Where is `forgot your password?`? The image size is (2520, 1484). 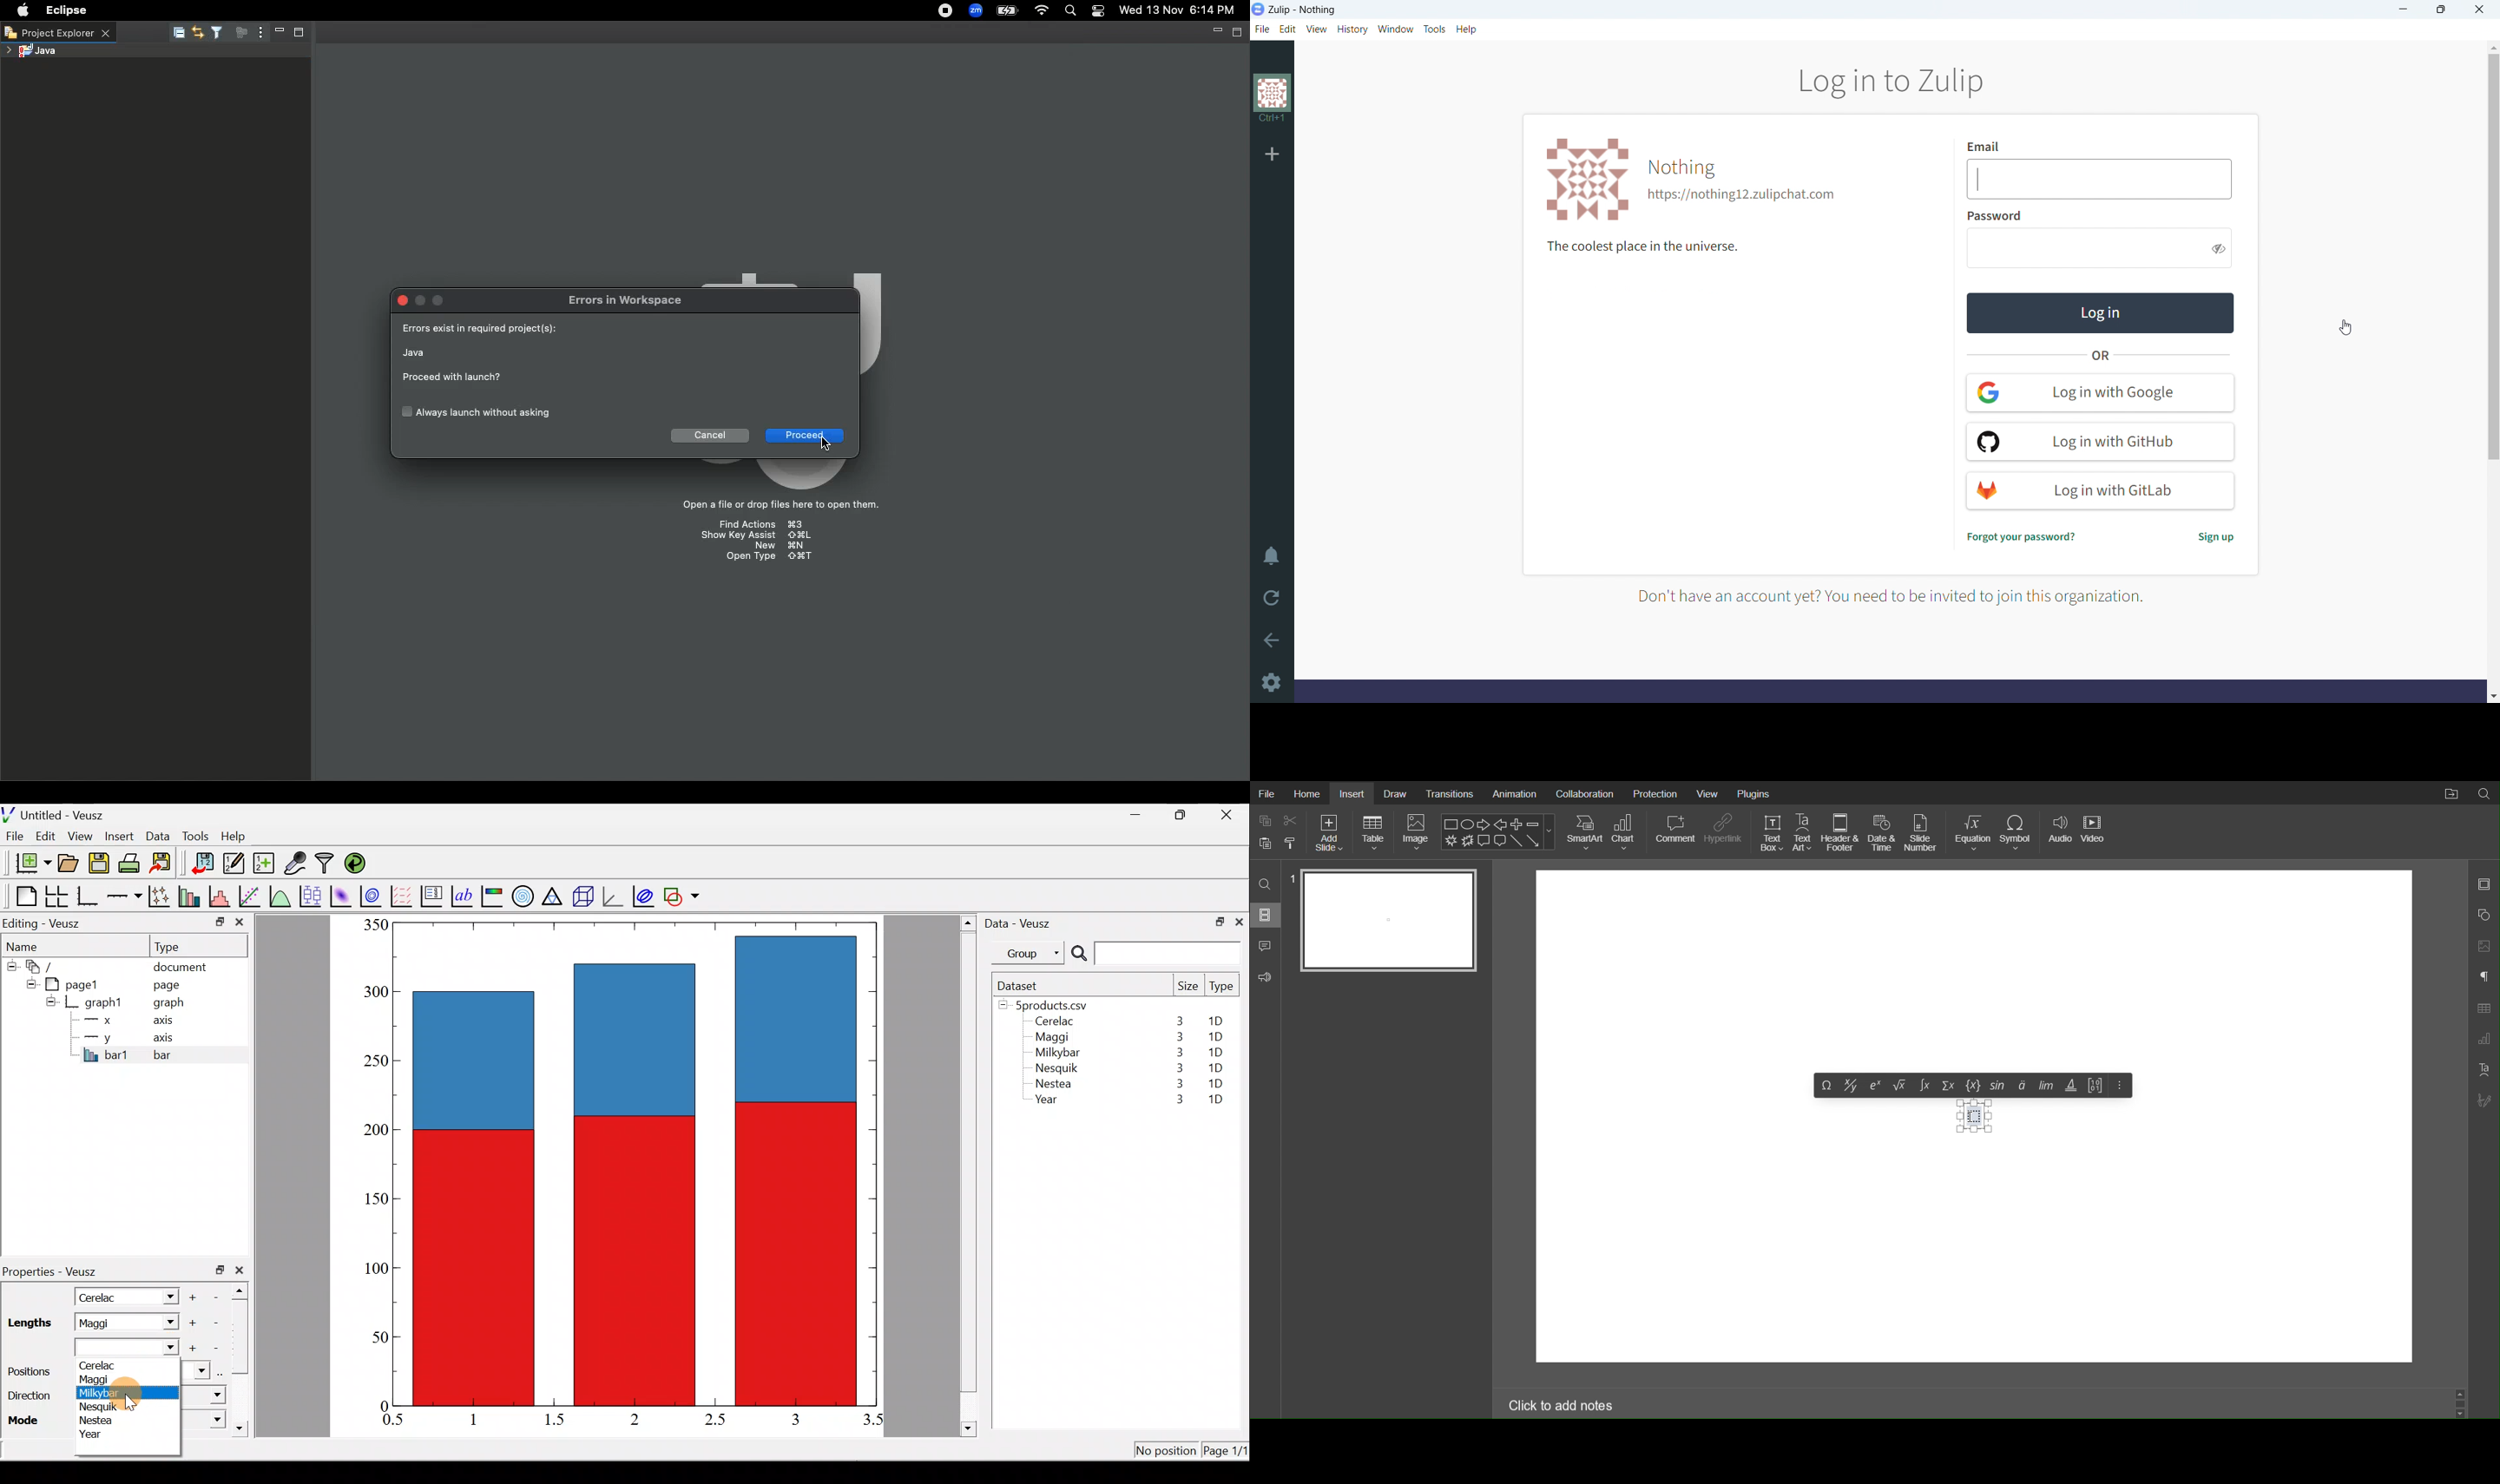 forgot your password? is located at coordinates (2021, 538).